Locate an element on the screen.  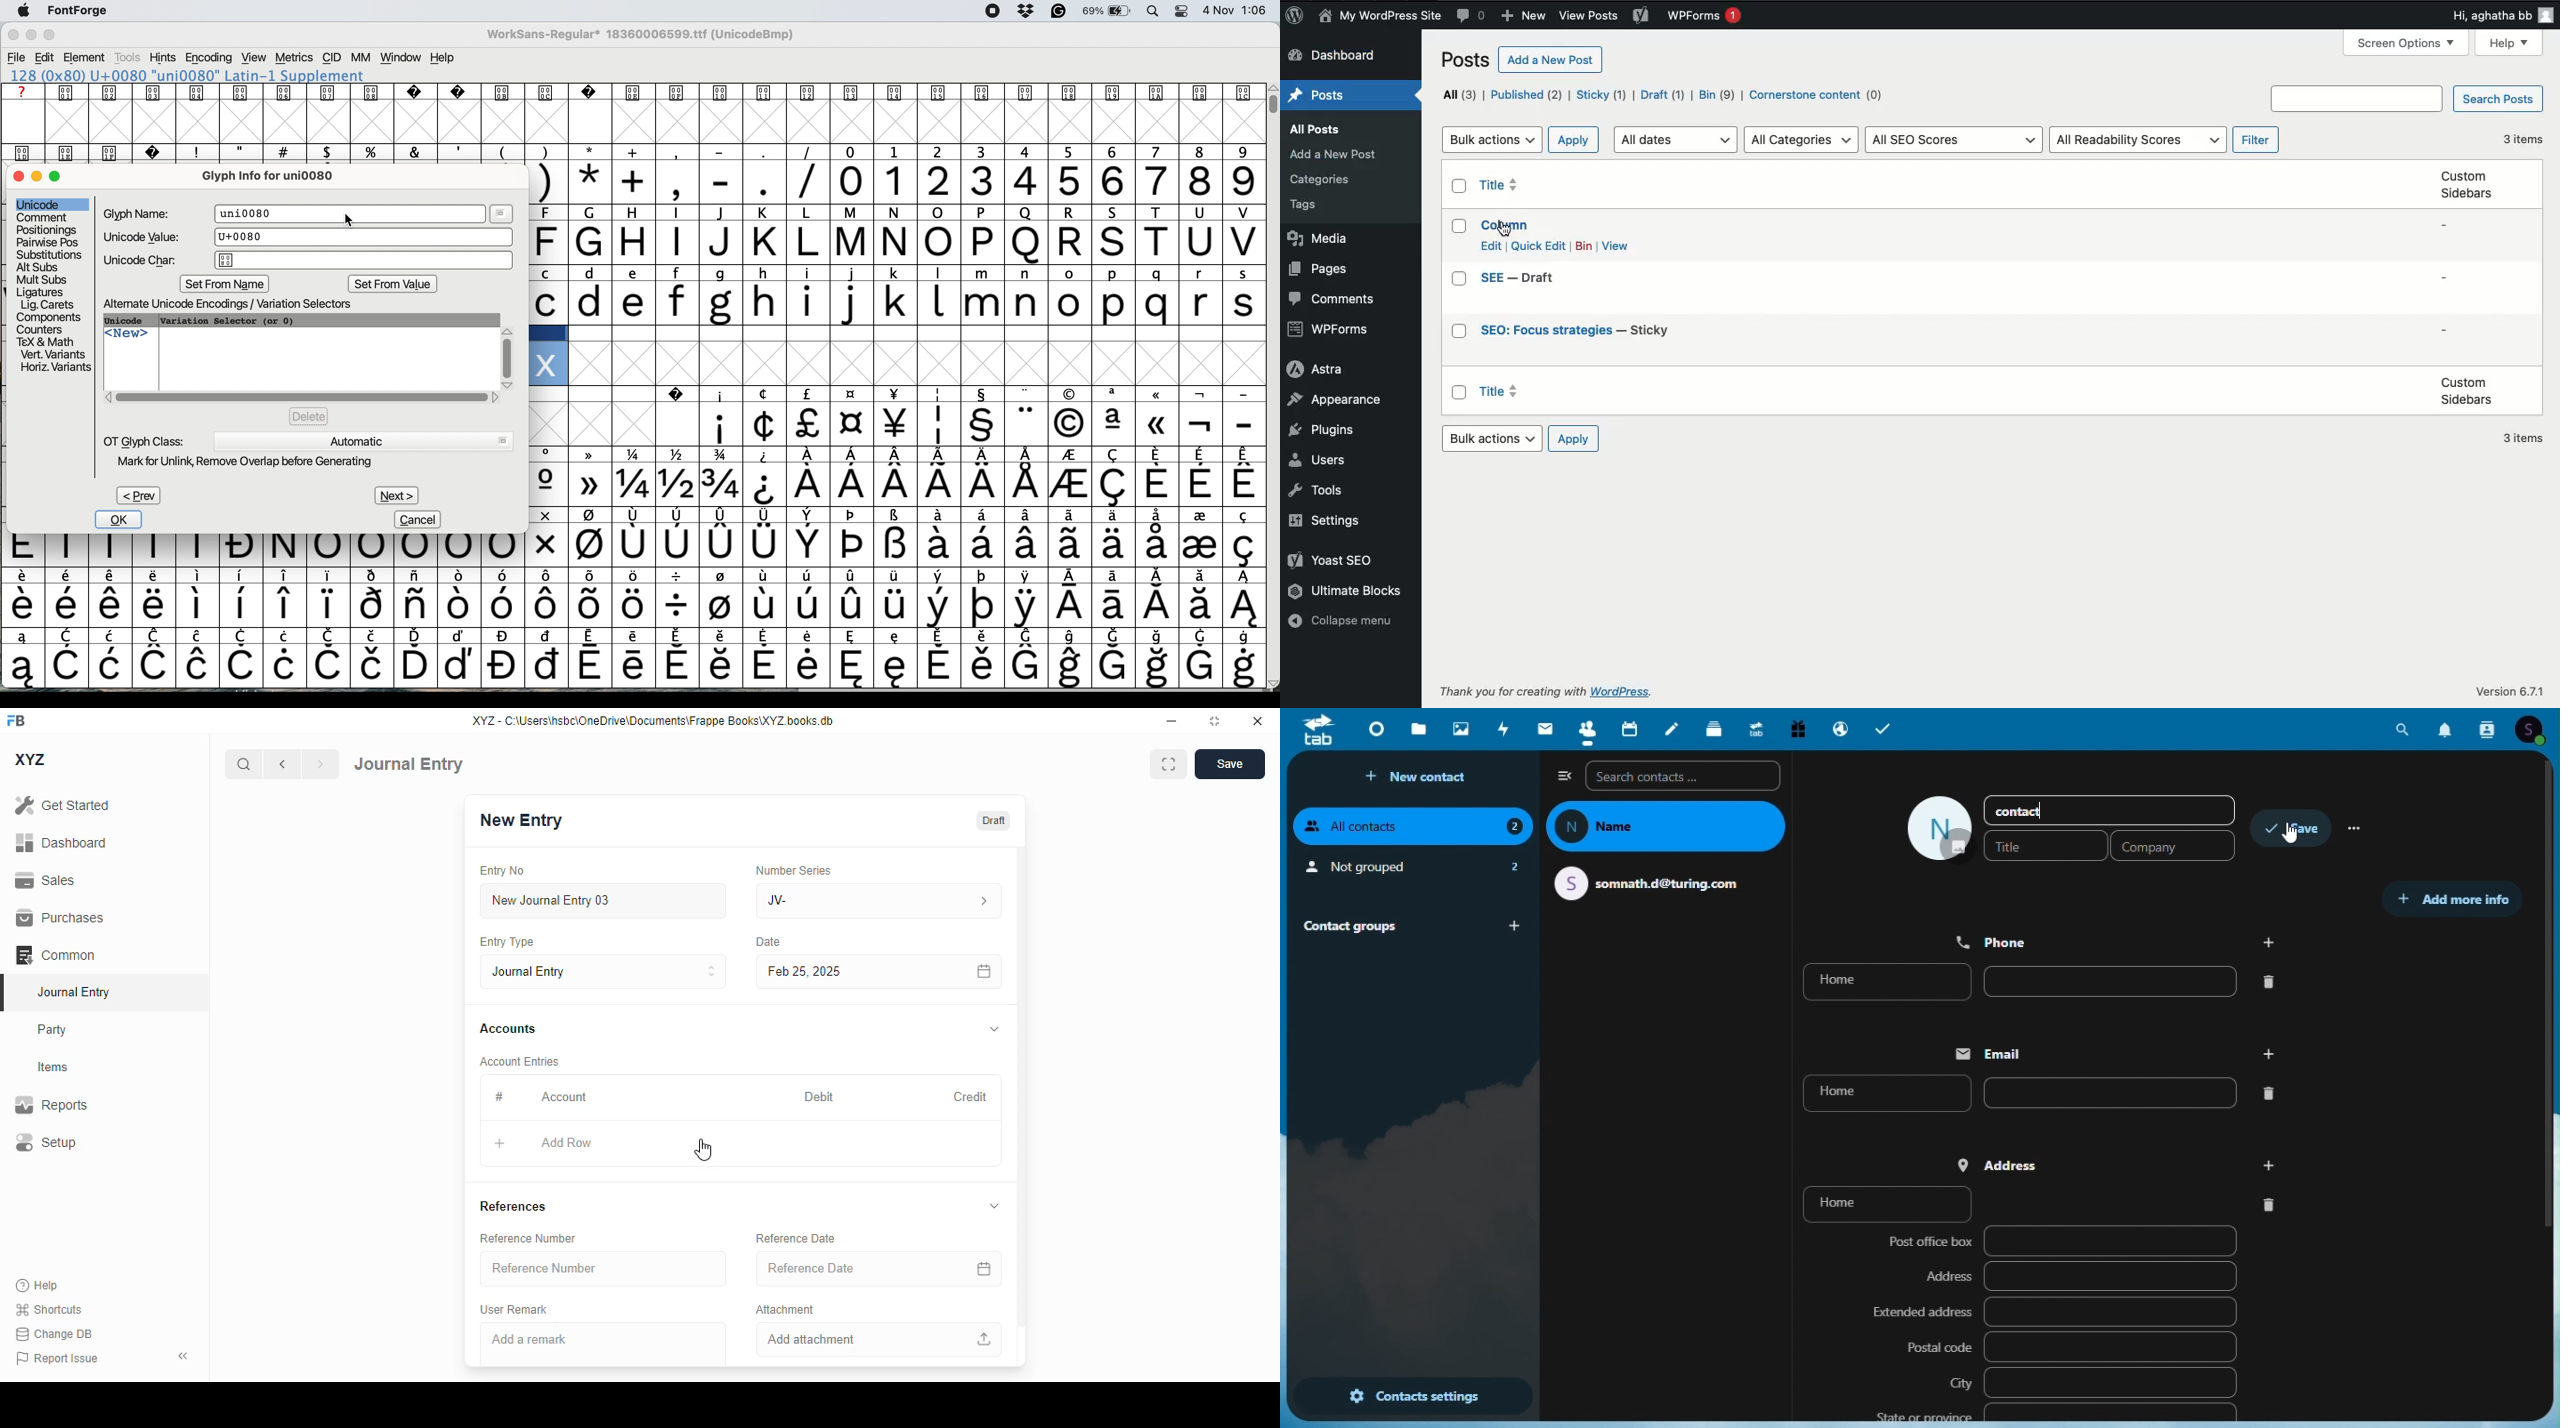
mark for unlink remove overlap before generating is located at coordinates (256, 463).